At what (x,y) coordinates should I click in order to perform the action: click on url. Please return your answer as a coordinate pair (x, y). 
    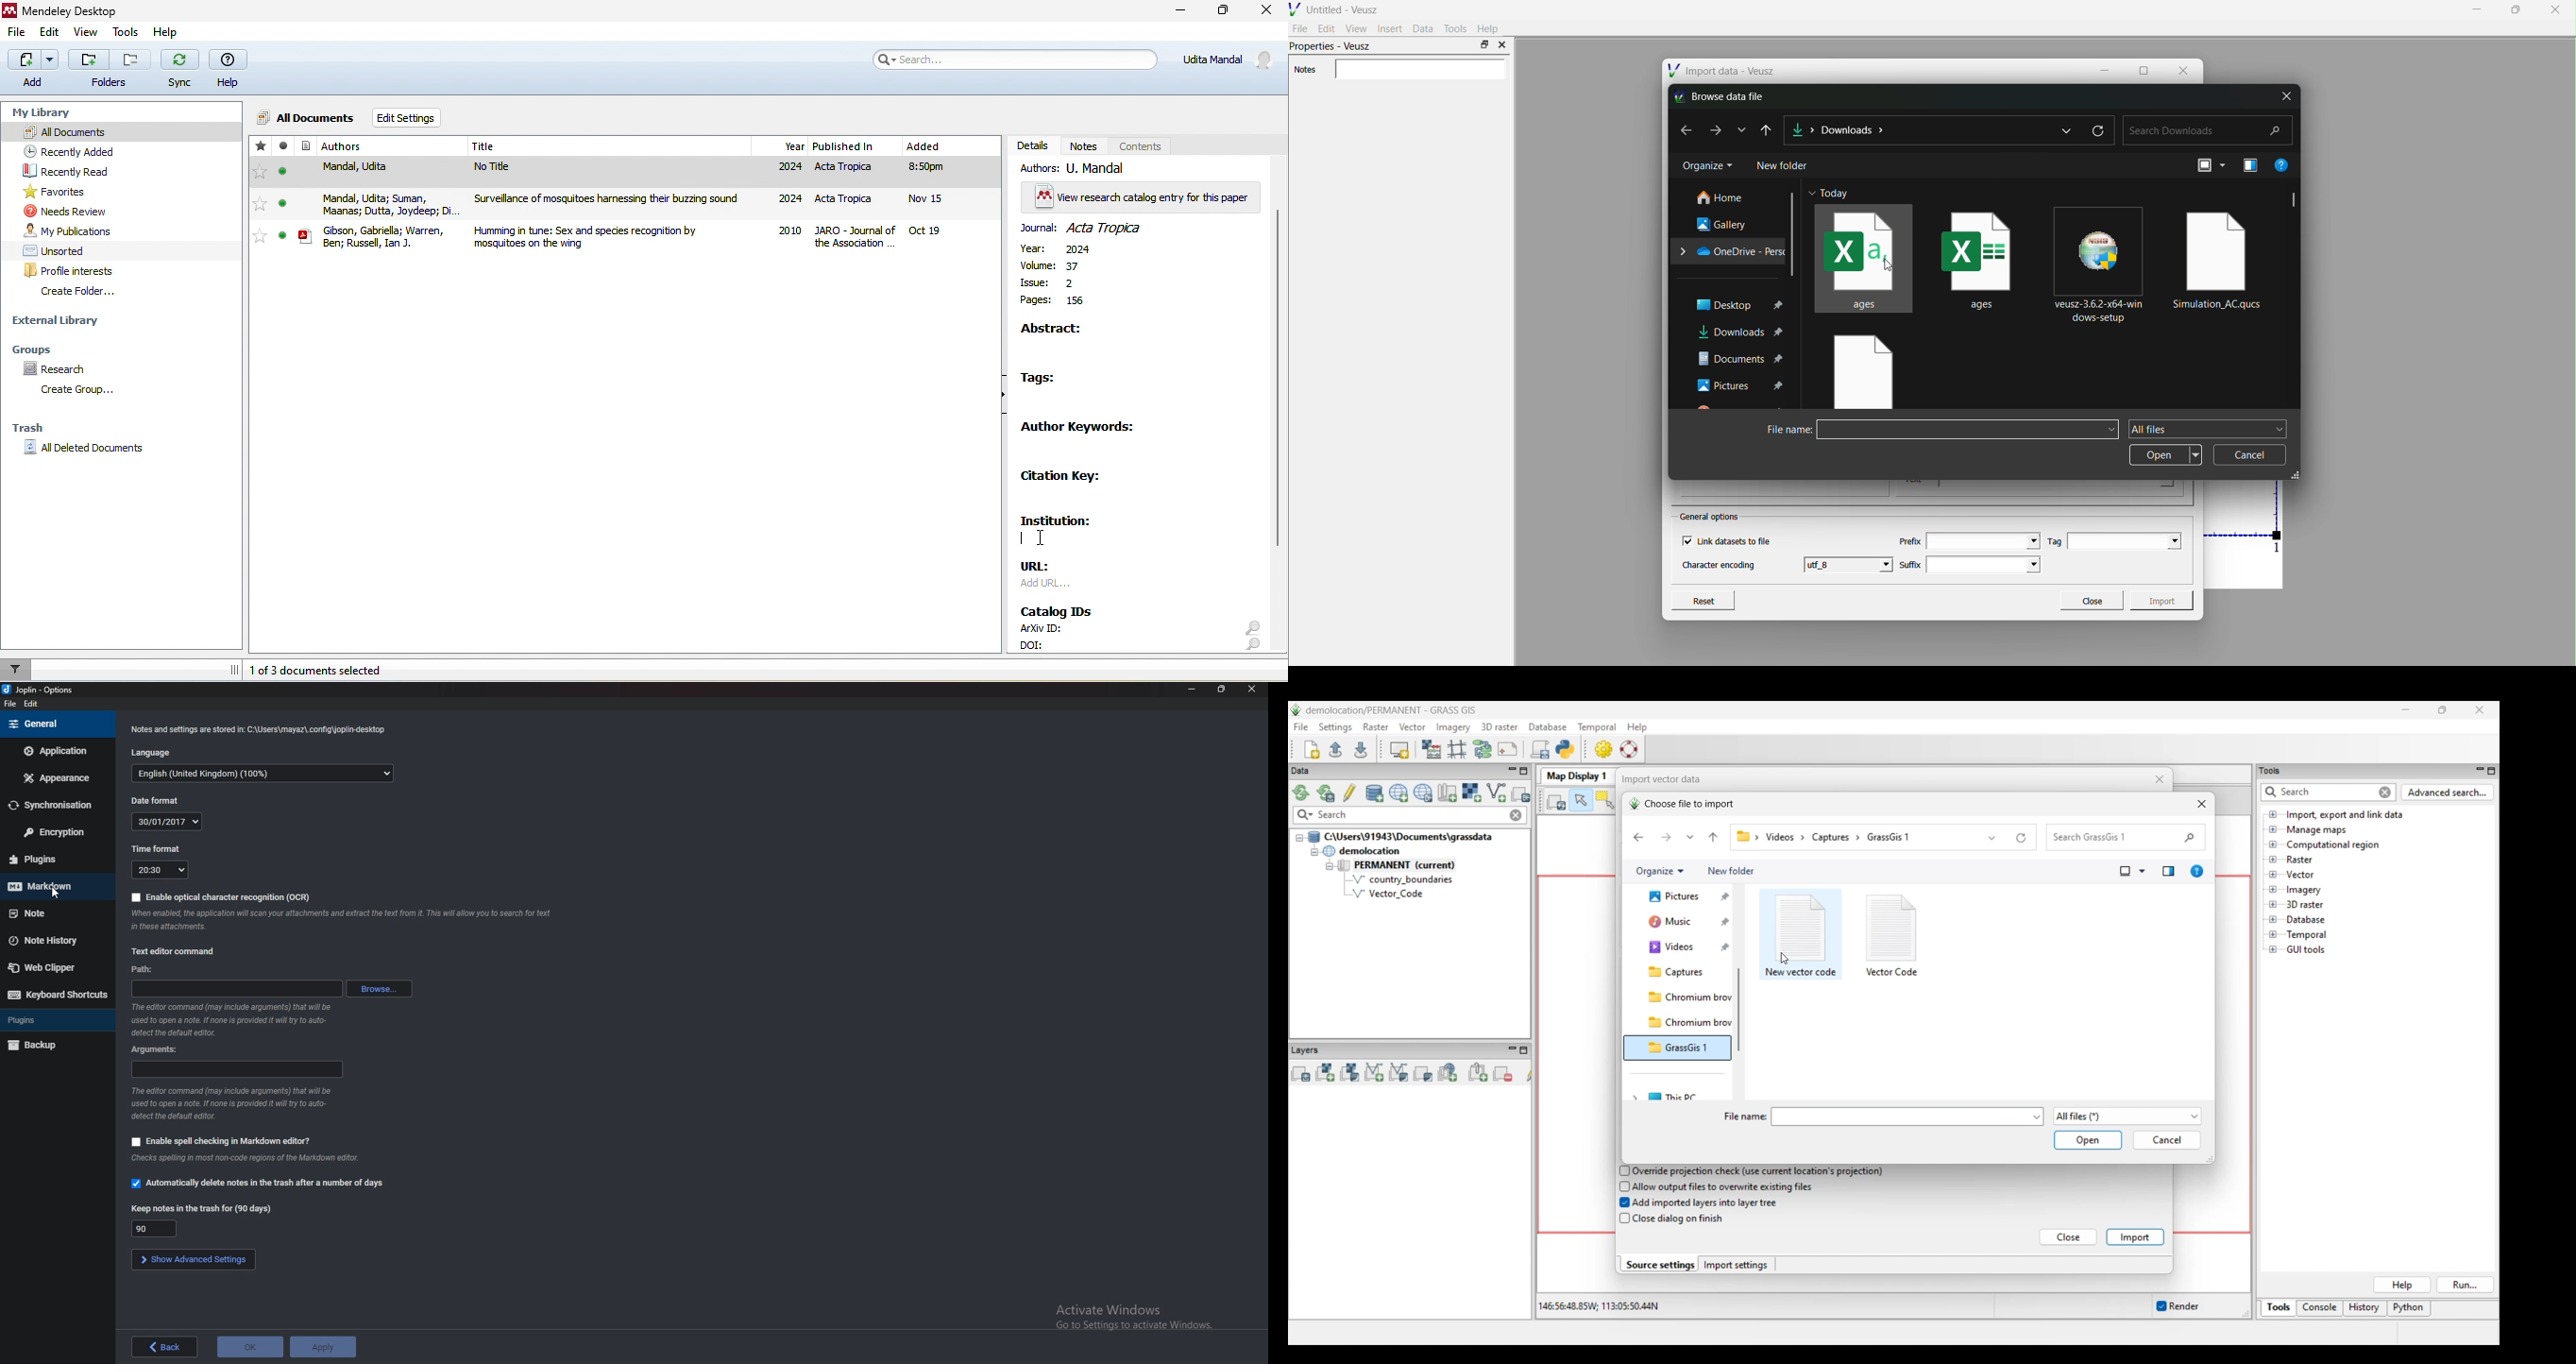
    Looking at the image, I should click on (1044, 568).